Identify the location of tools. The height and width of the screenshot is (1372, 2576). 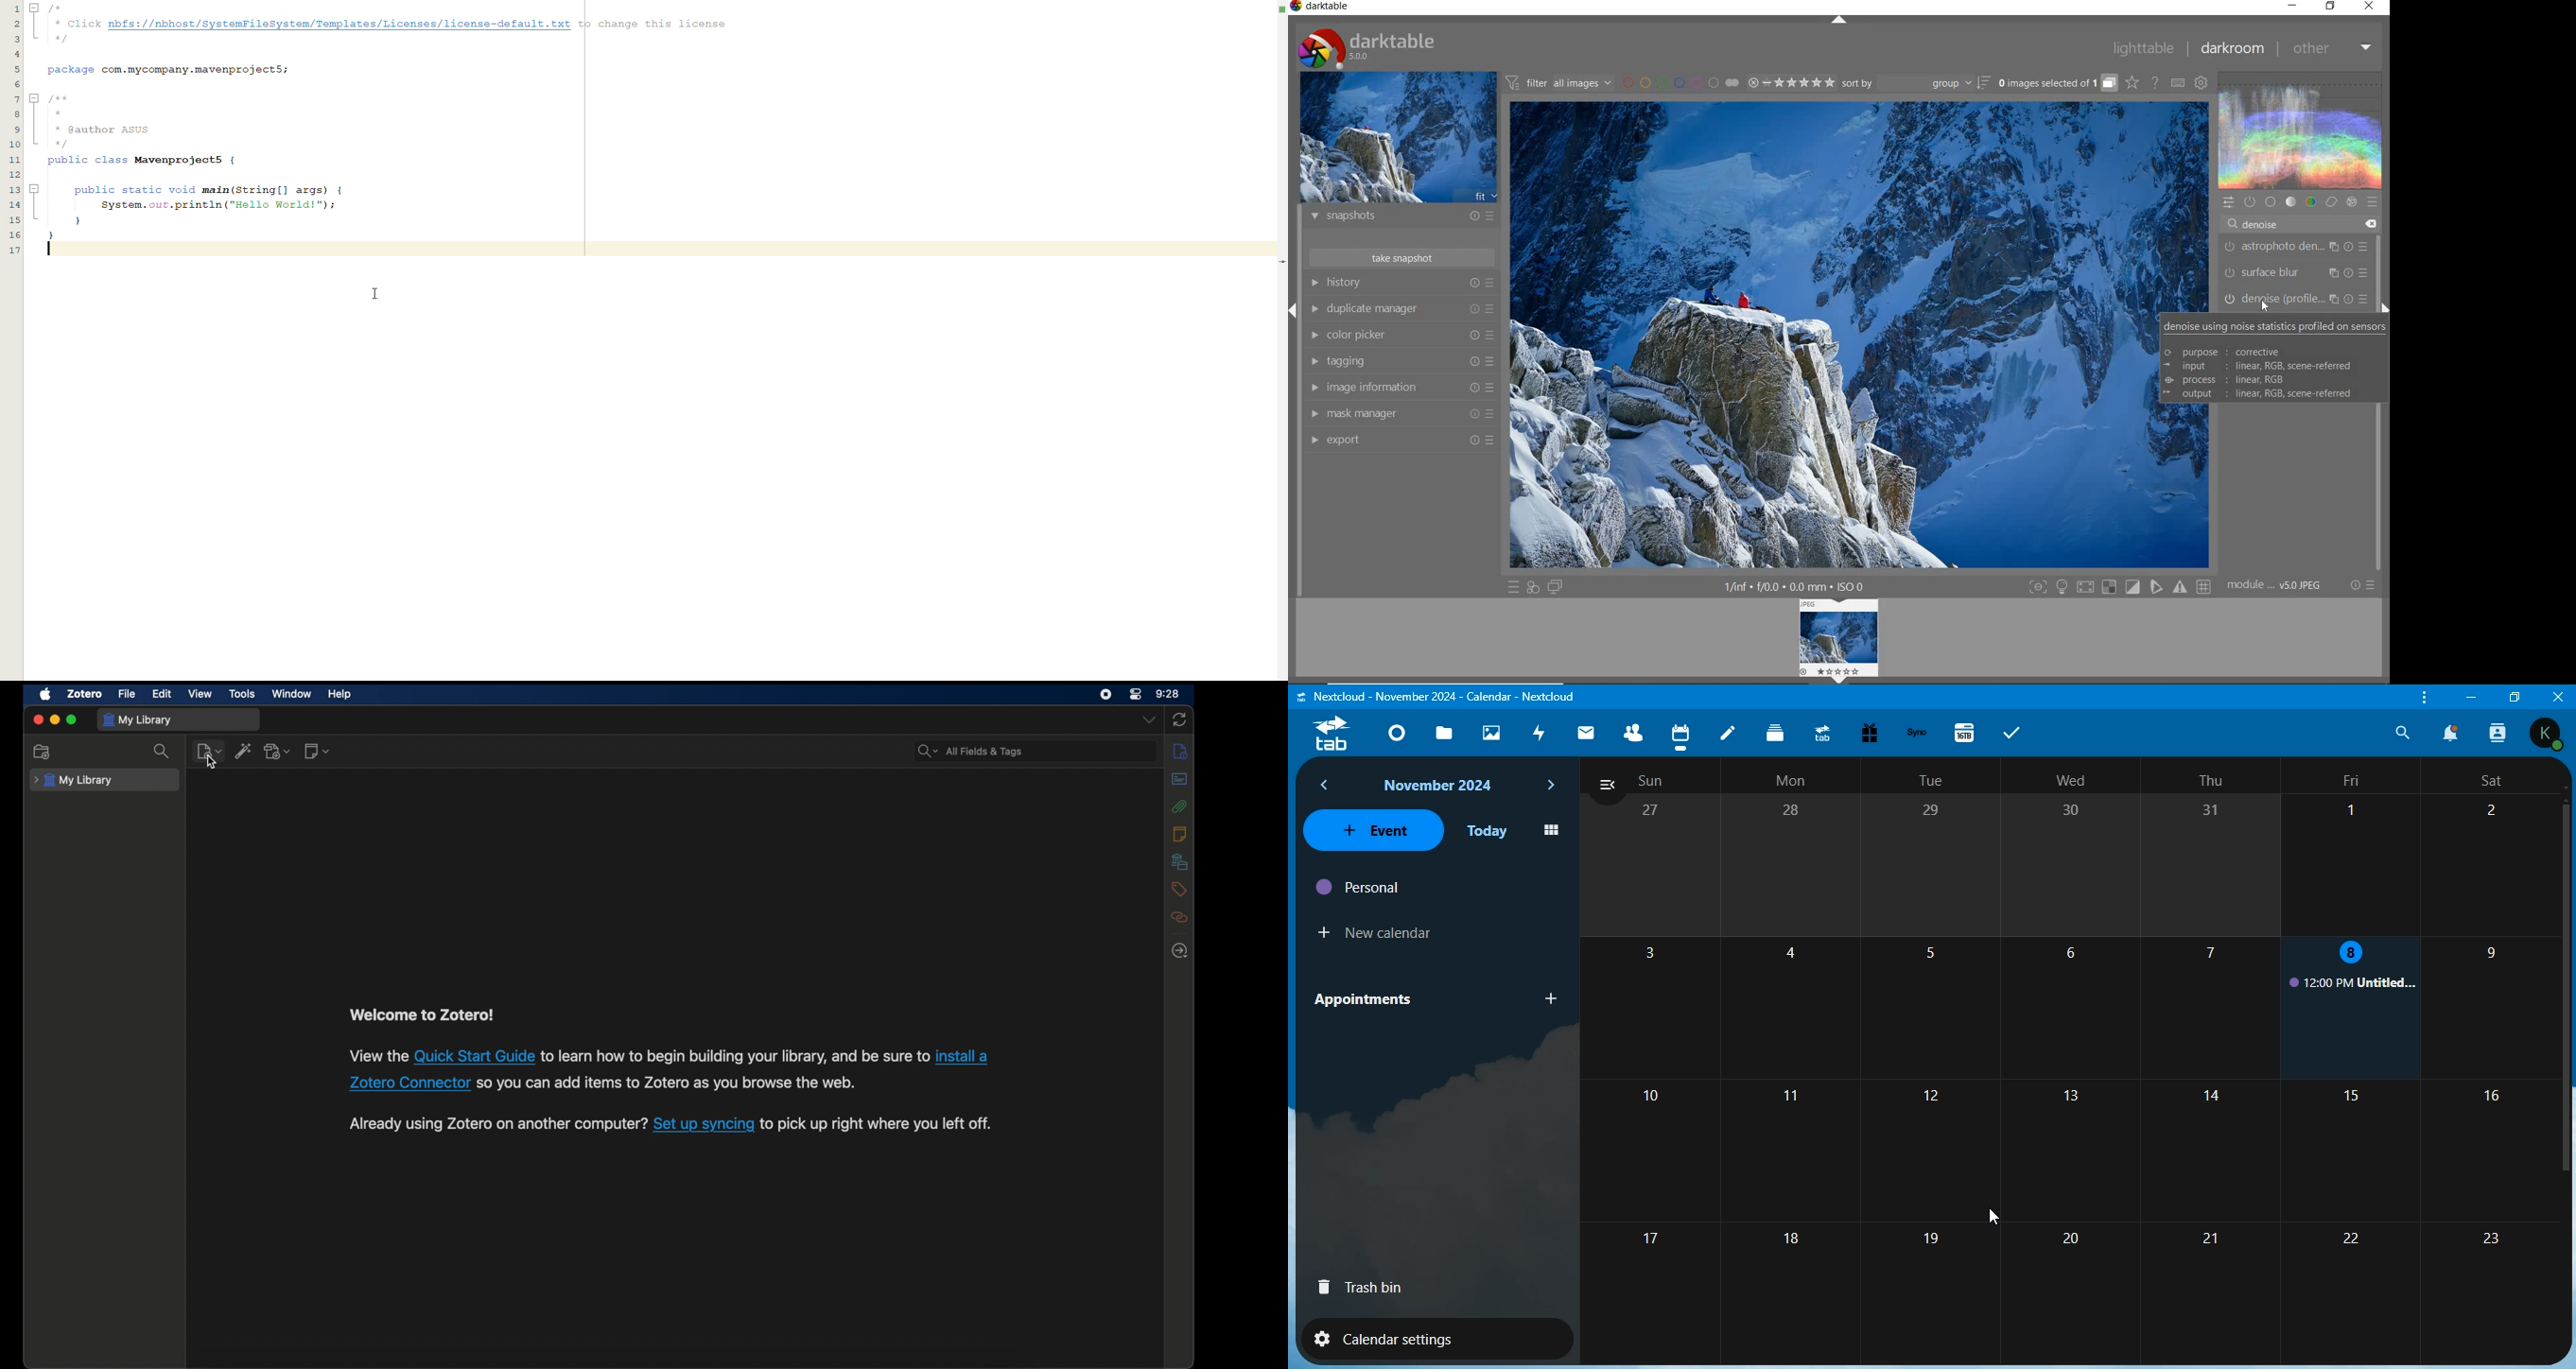
(242, 693).